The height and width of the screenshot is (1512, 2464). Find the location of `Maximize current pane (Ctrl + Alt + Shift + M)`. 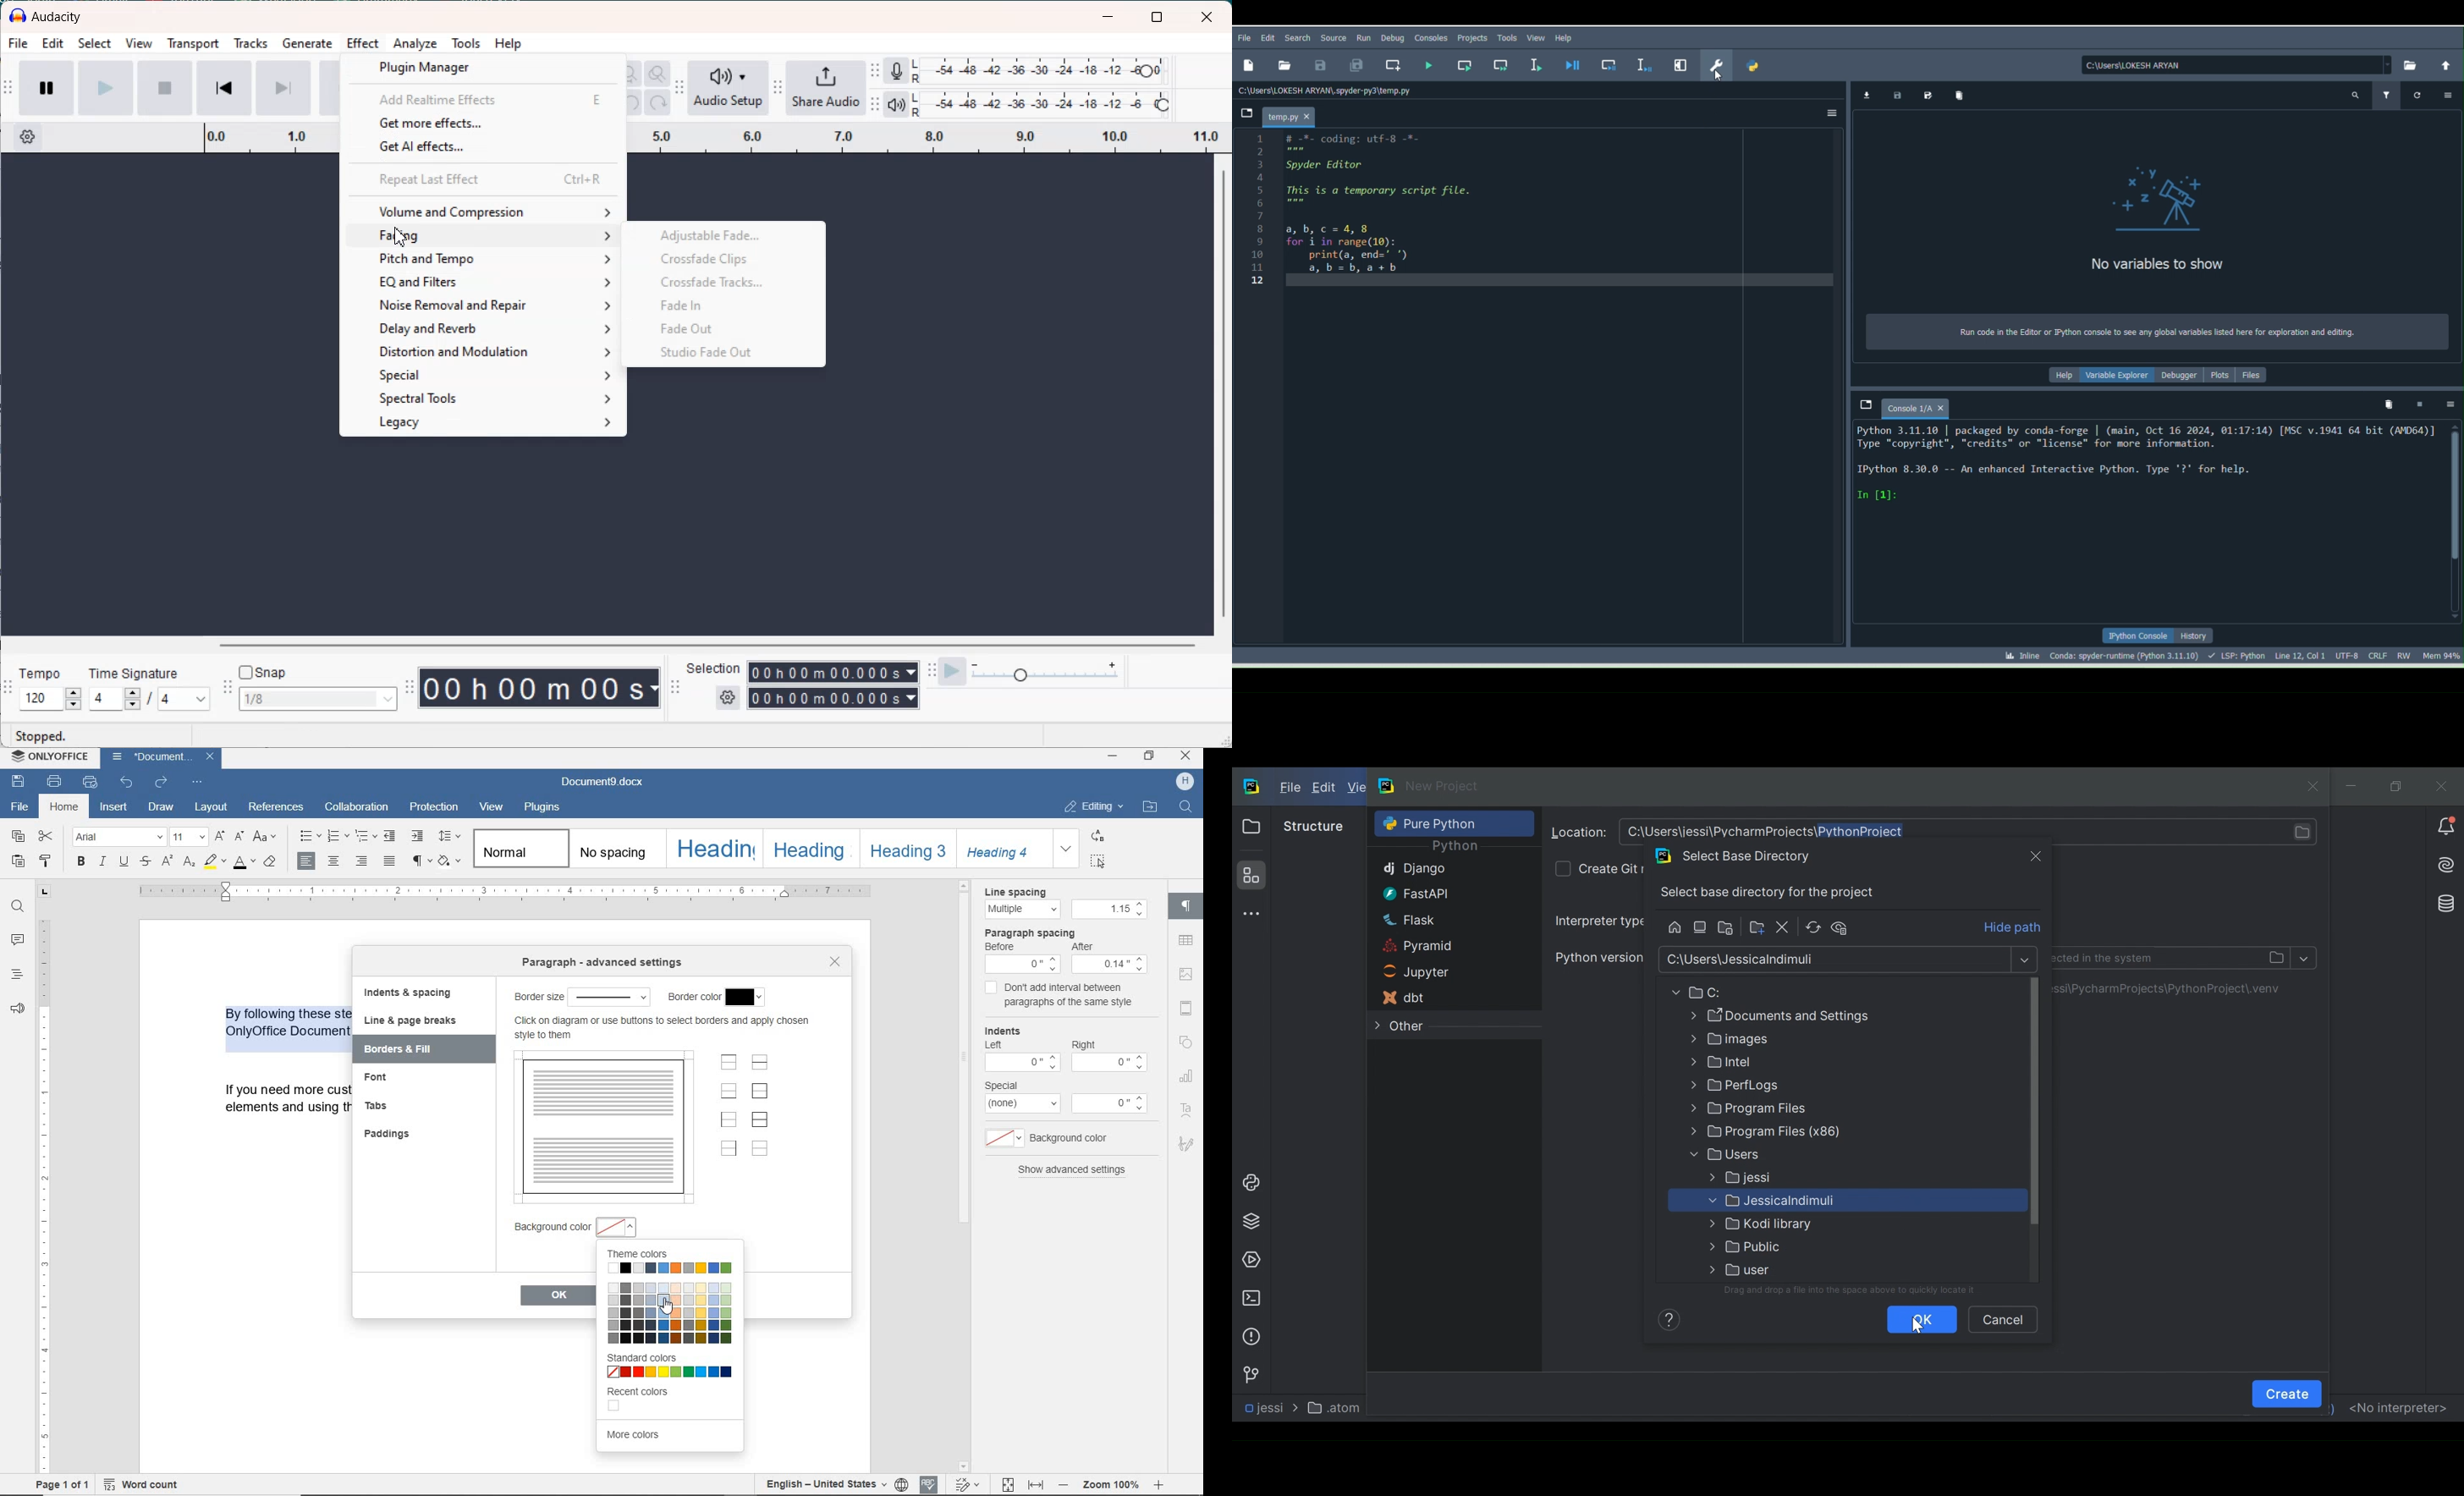

Maximize current pane (Ctrl + Alt + Shift + M) is located at coordinates (1682, 62).